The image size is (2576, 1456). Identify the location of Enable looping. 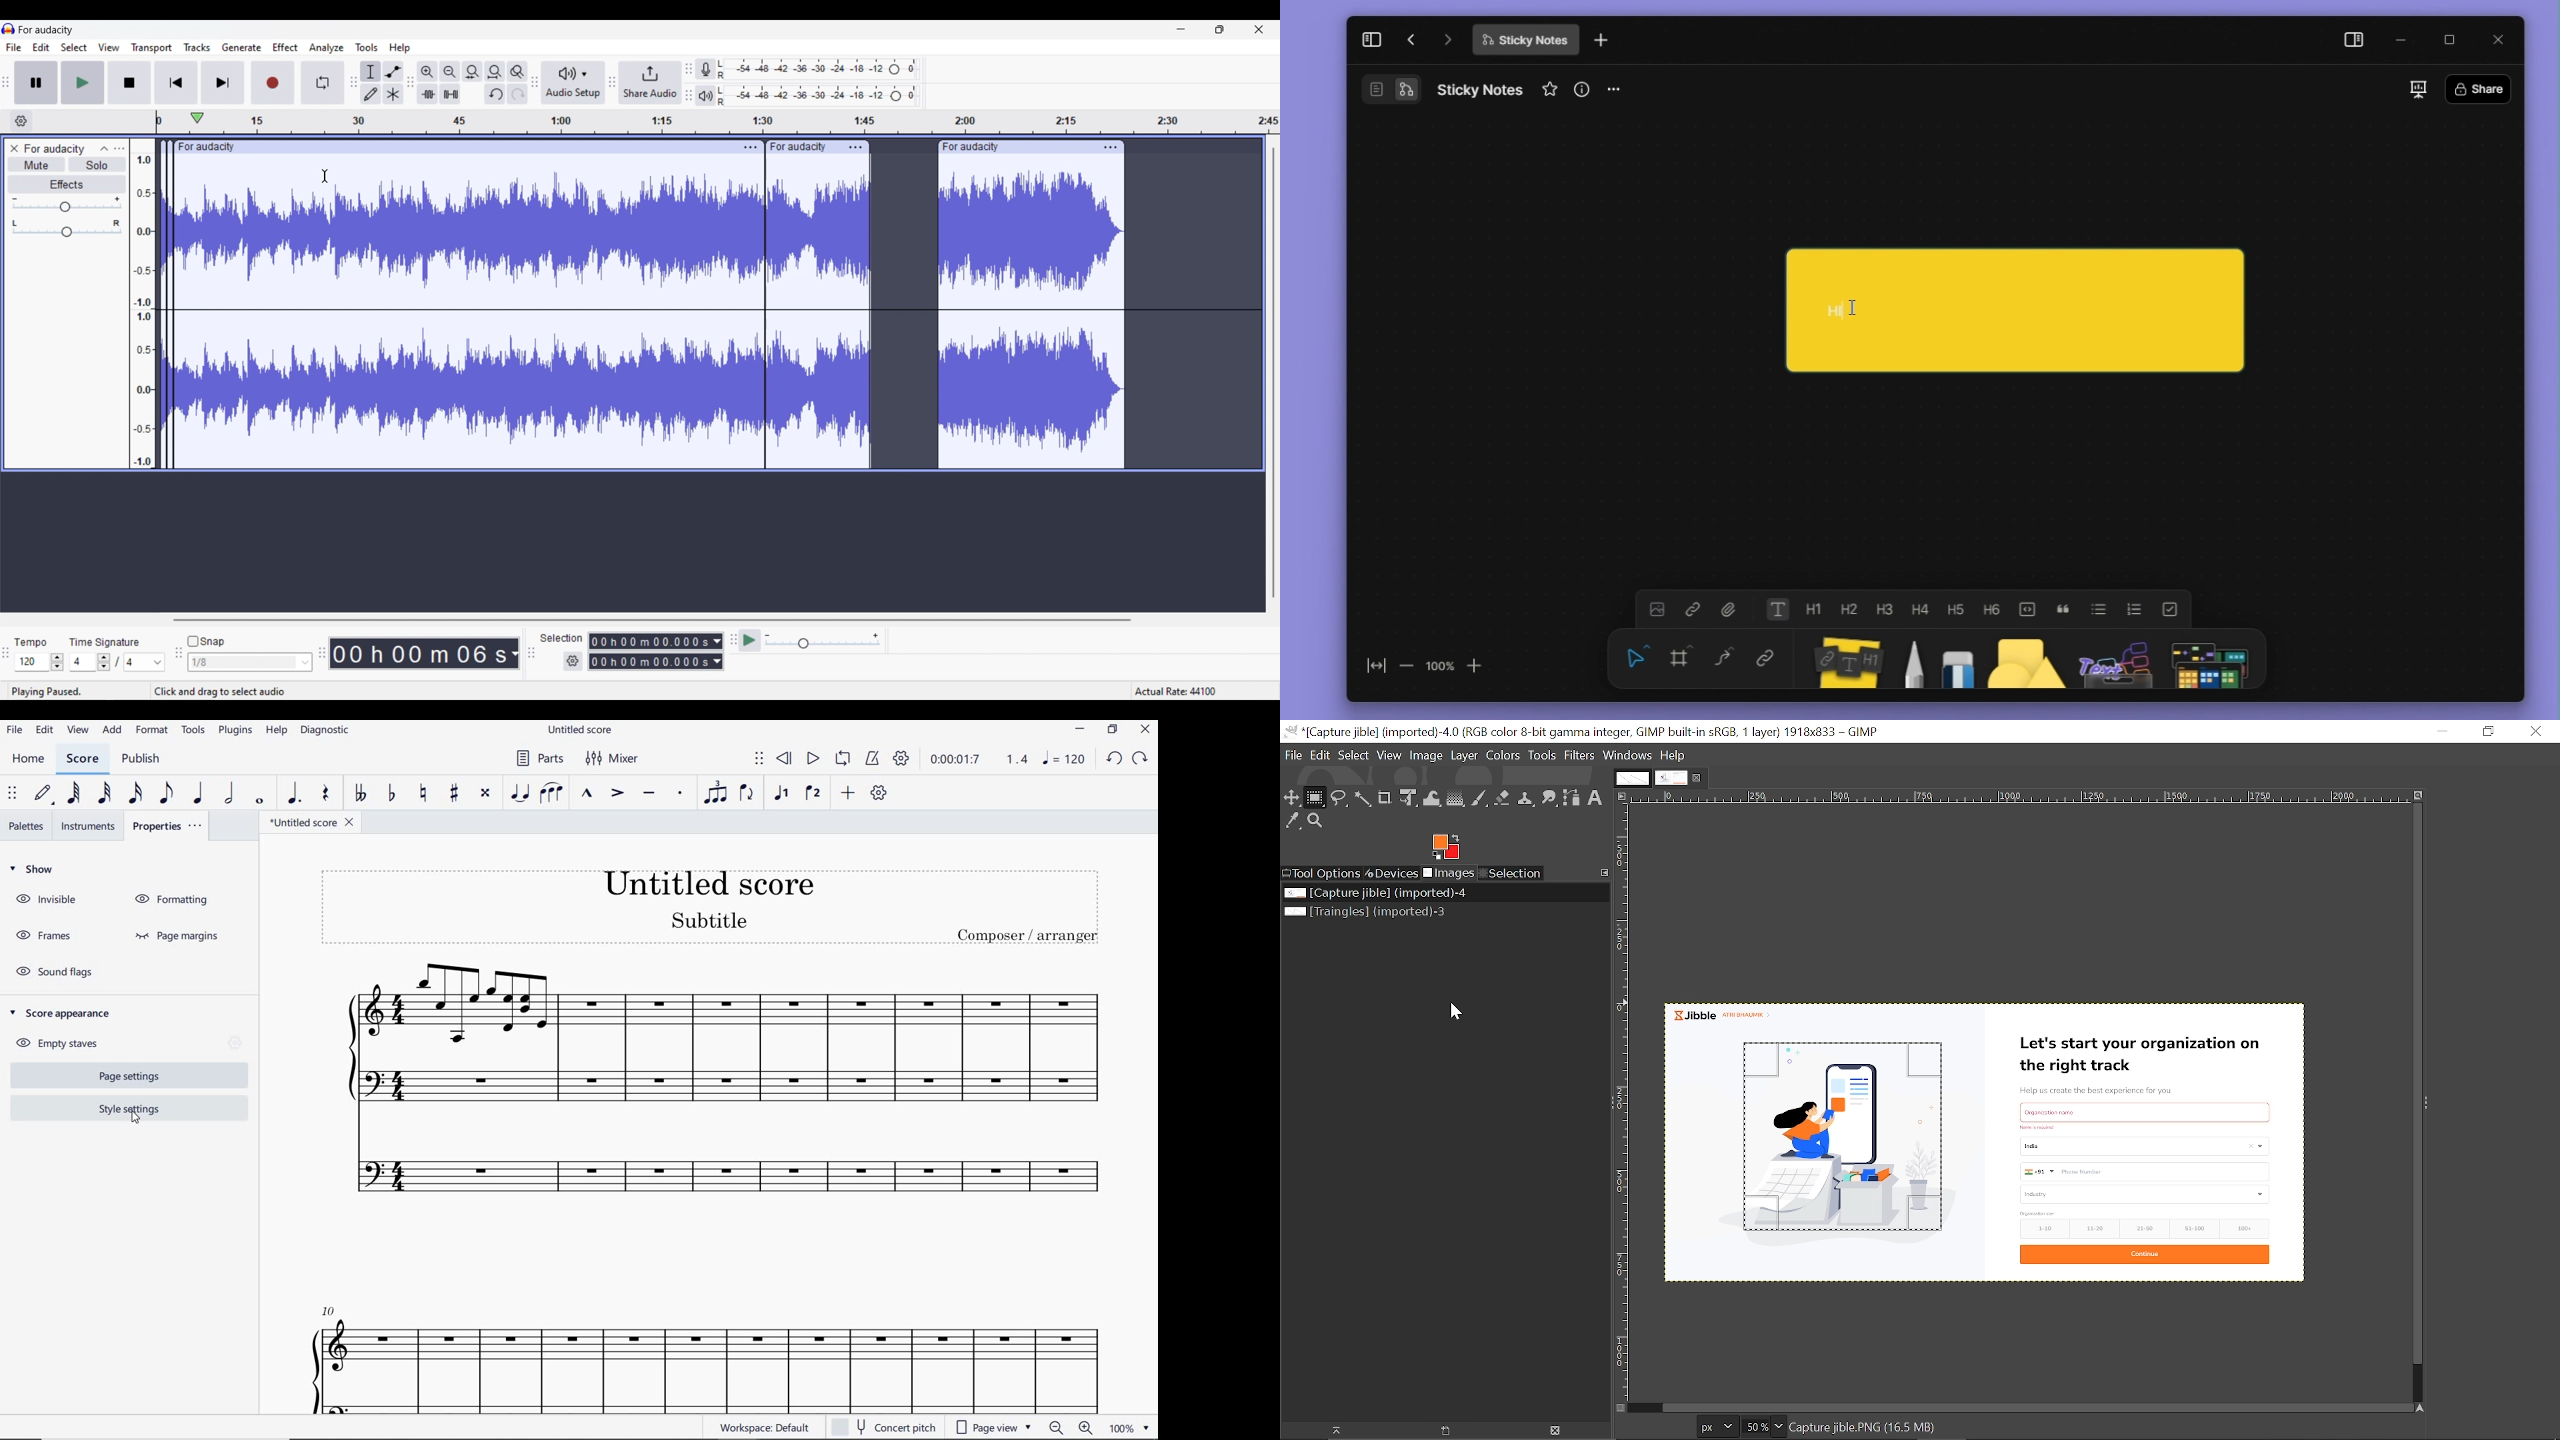
(325, 81).